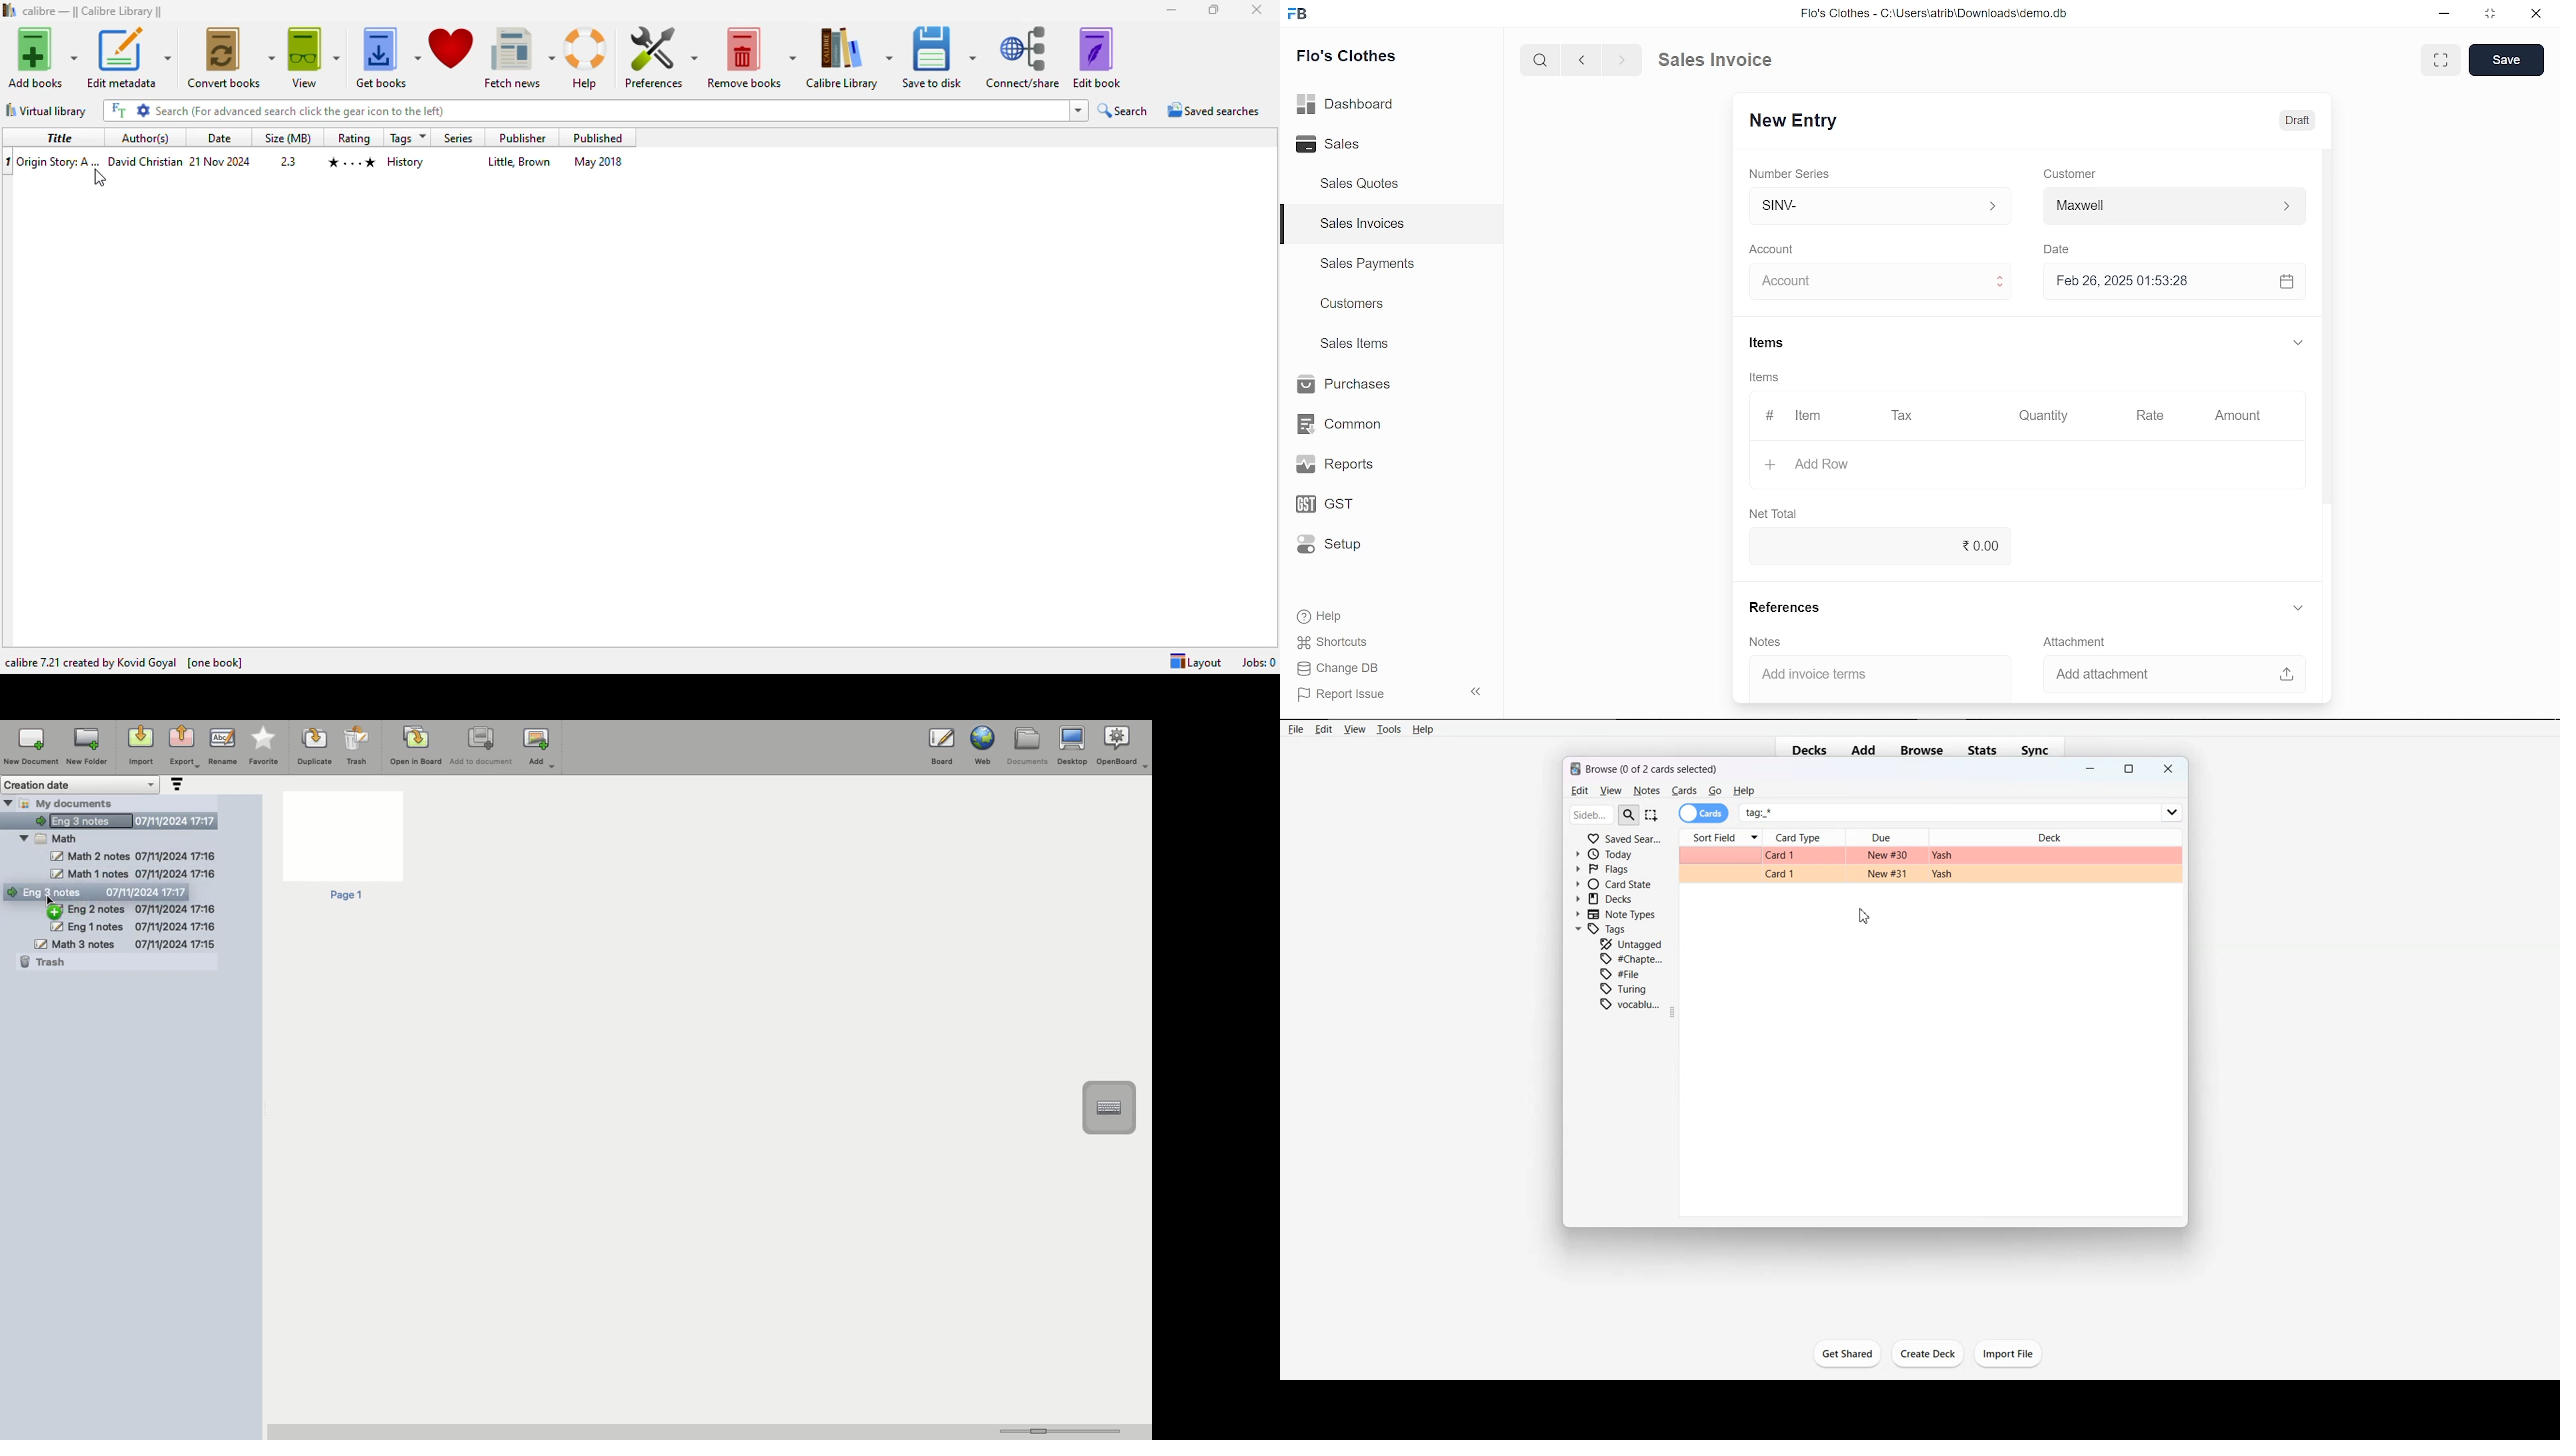  I want to click on SINV- , so click(1875, 206).